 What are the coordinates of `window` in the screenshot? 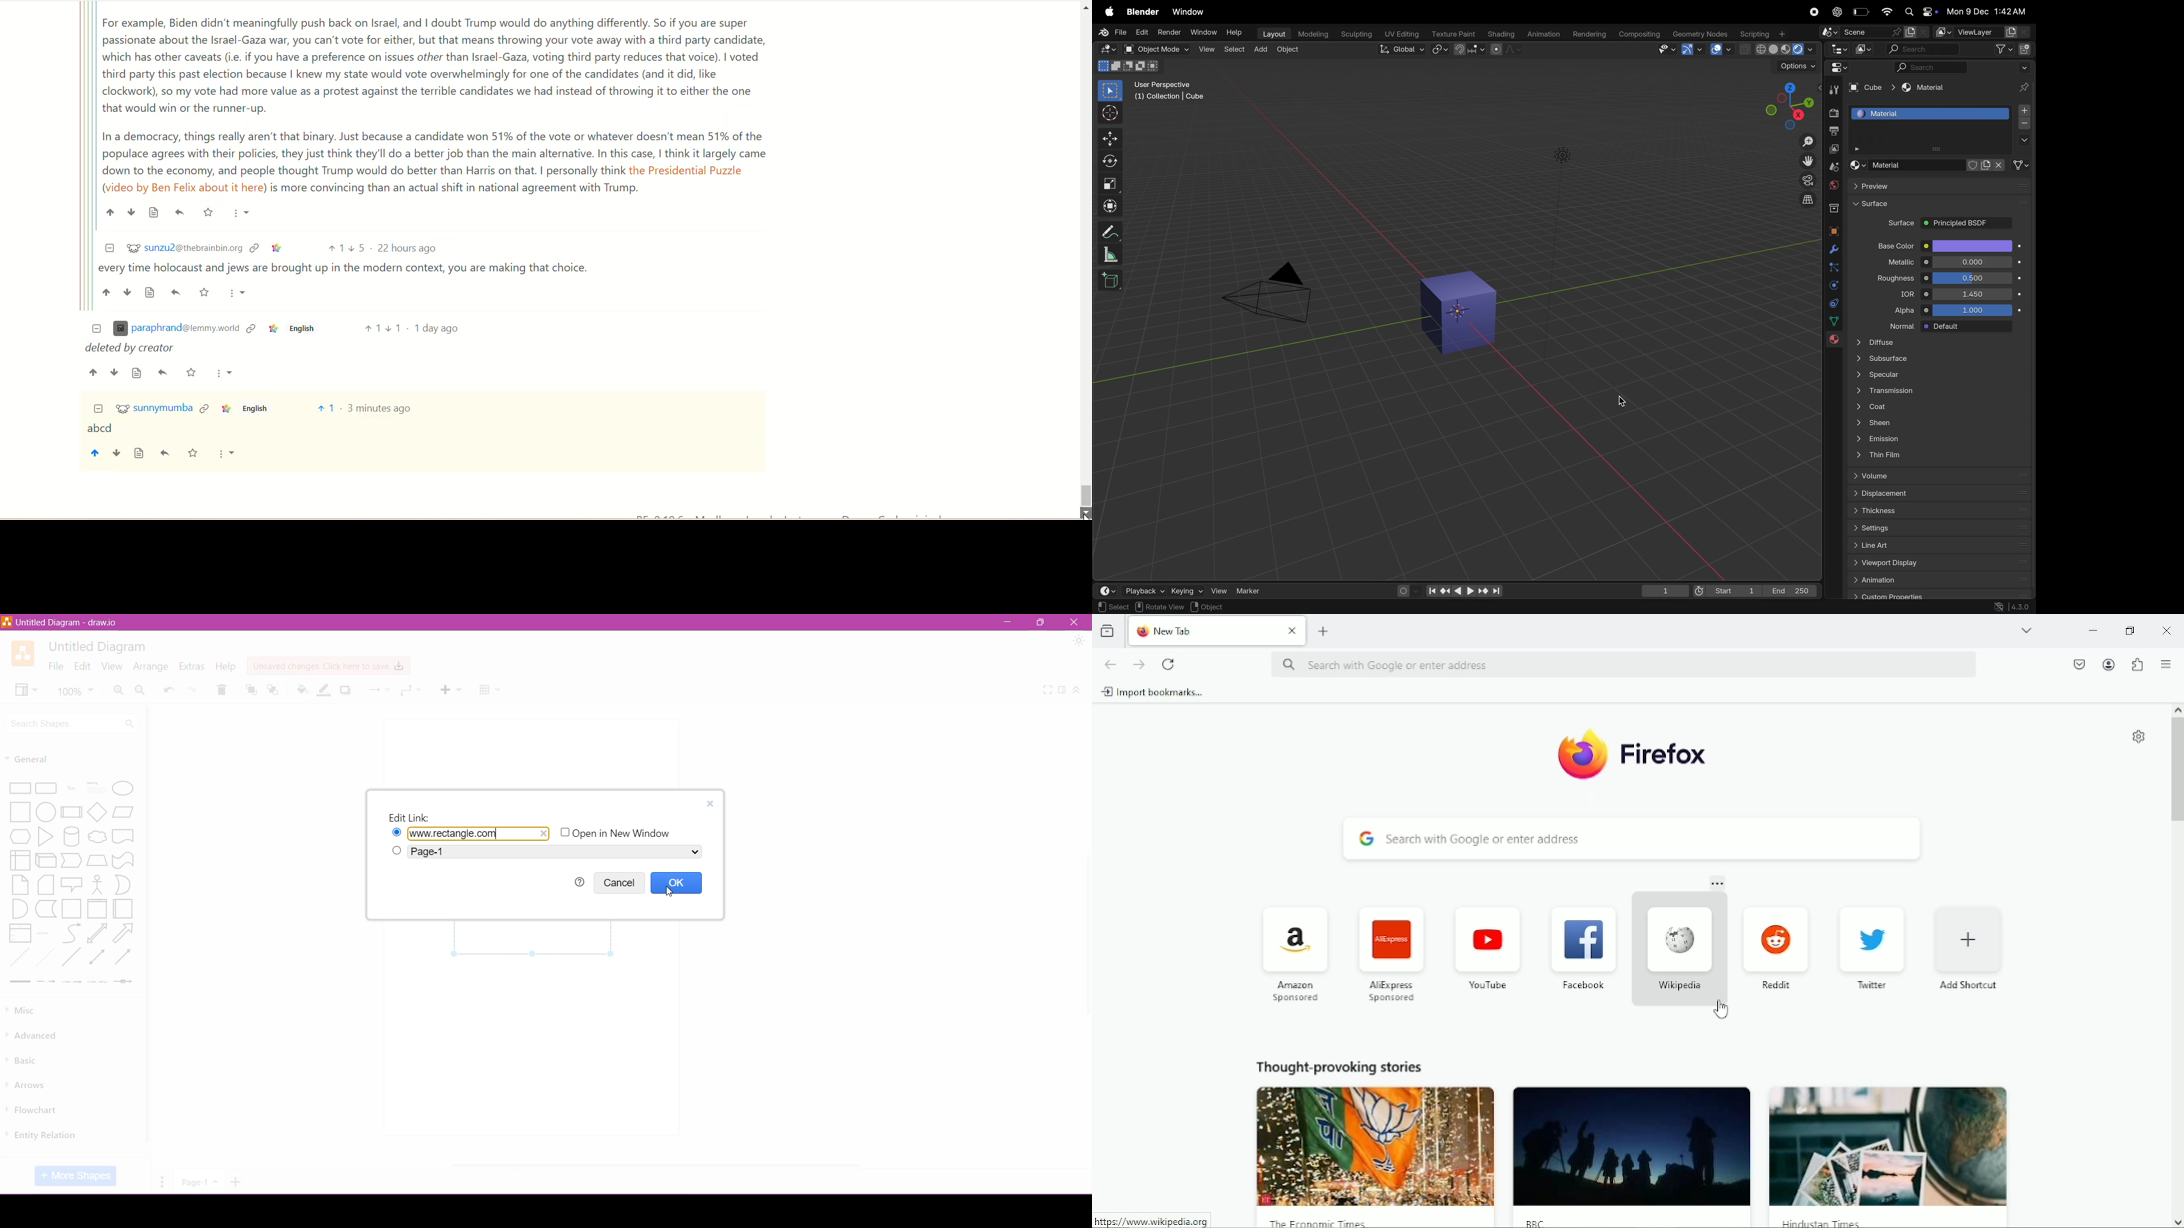 It's located at (1204, 33).